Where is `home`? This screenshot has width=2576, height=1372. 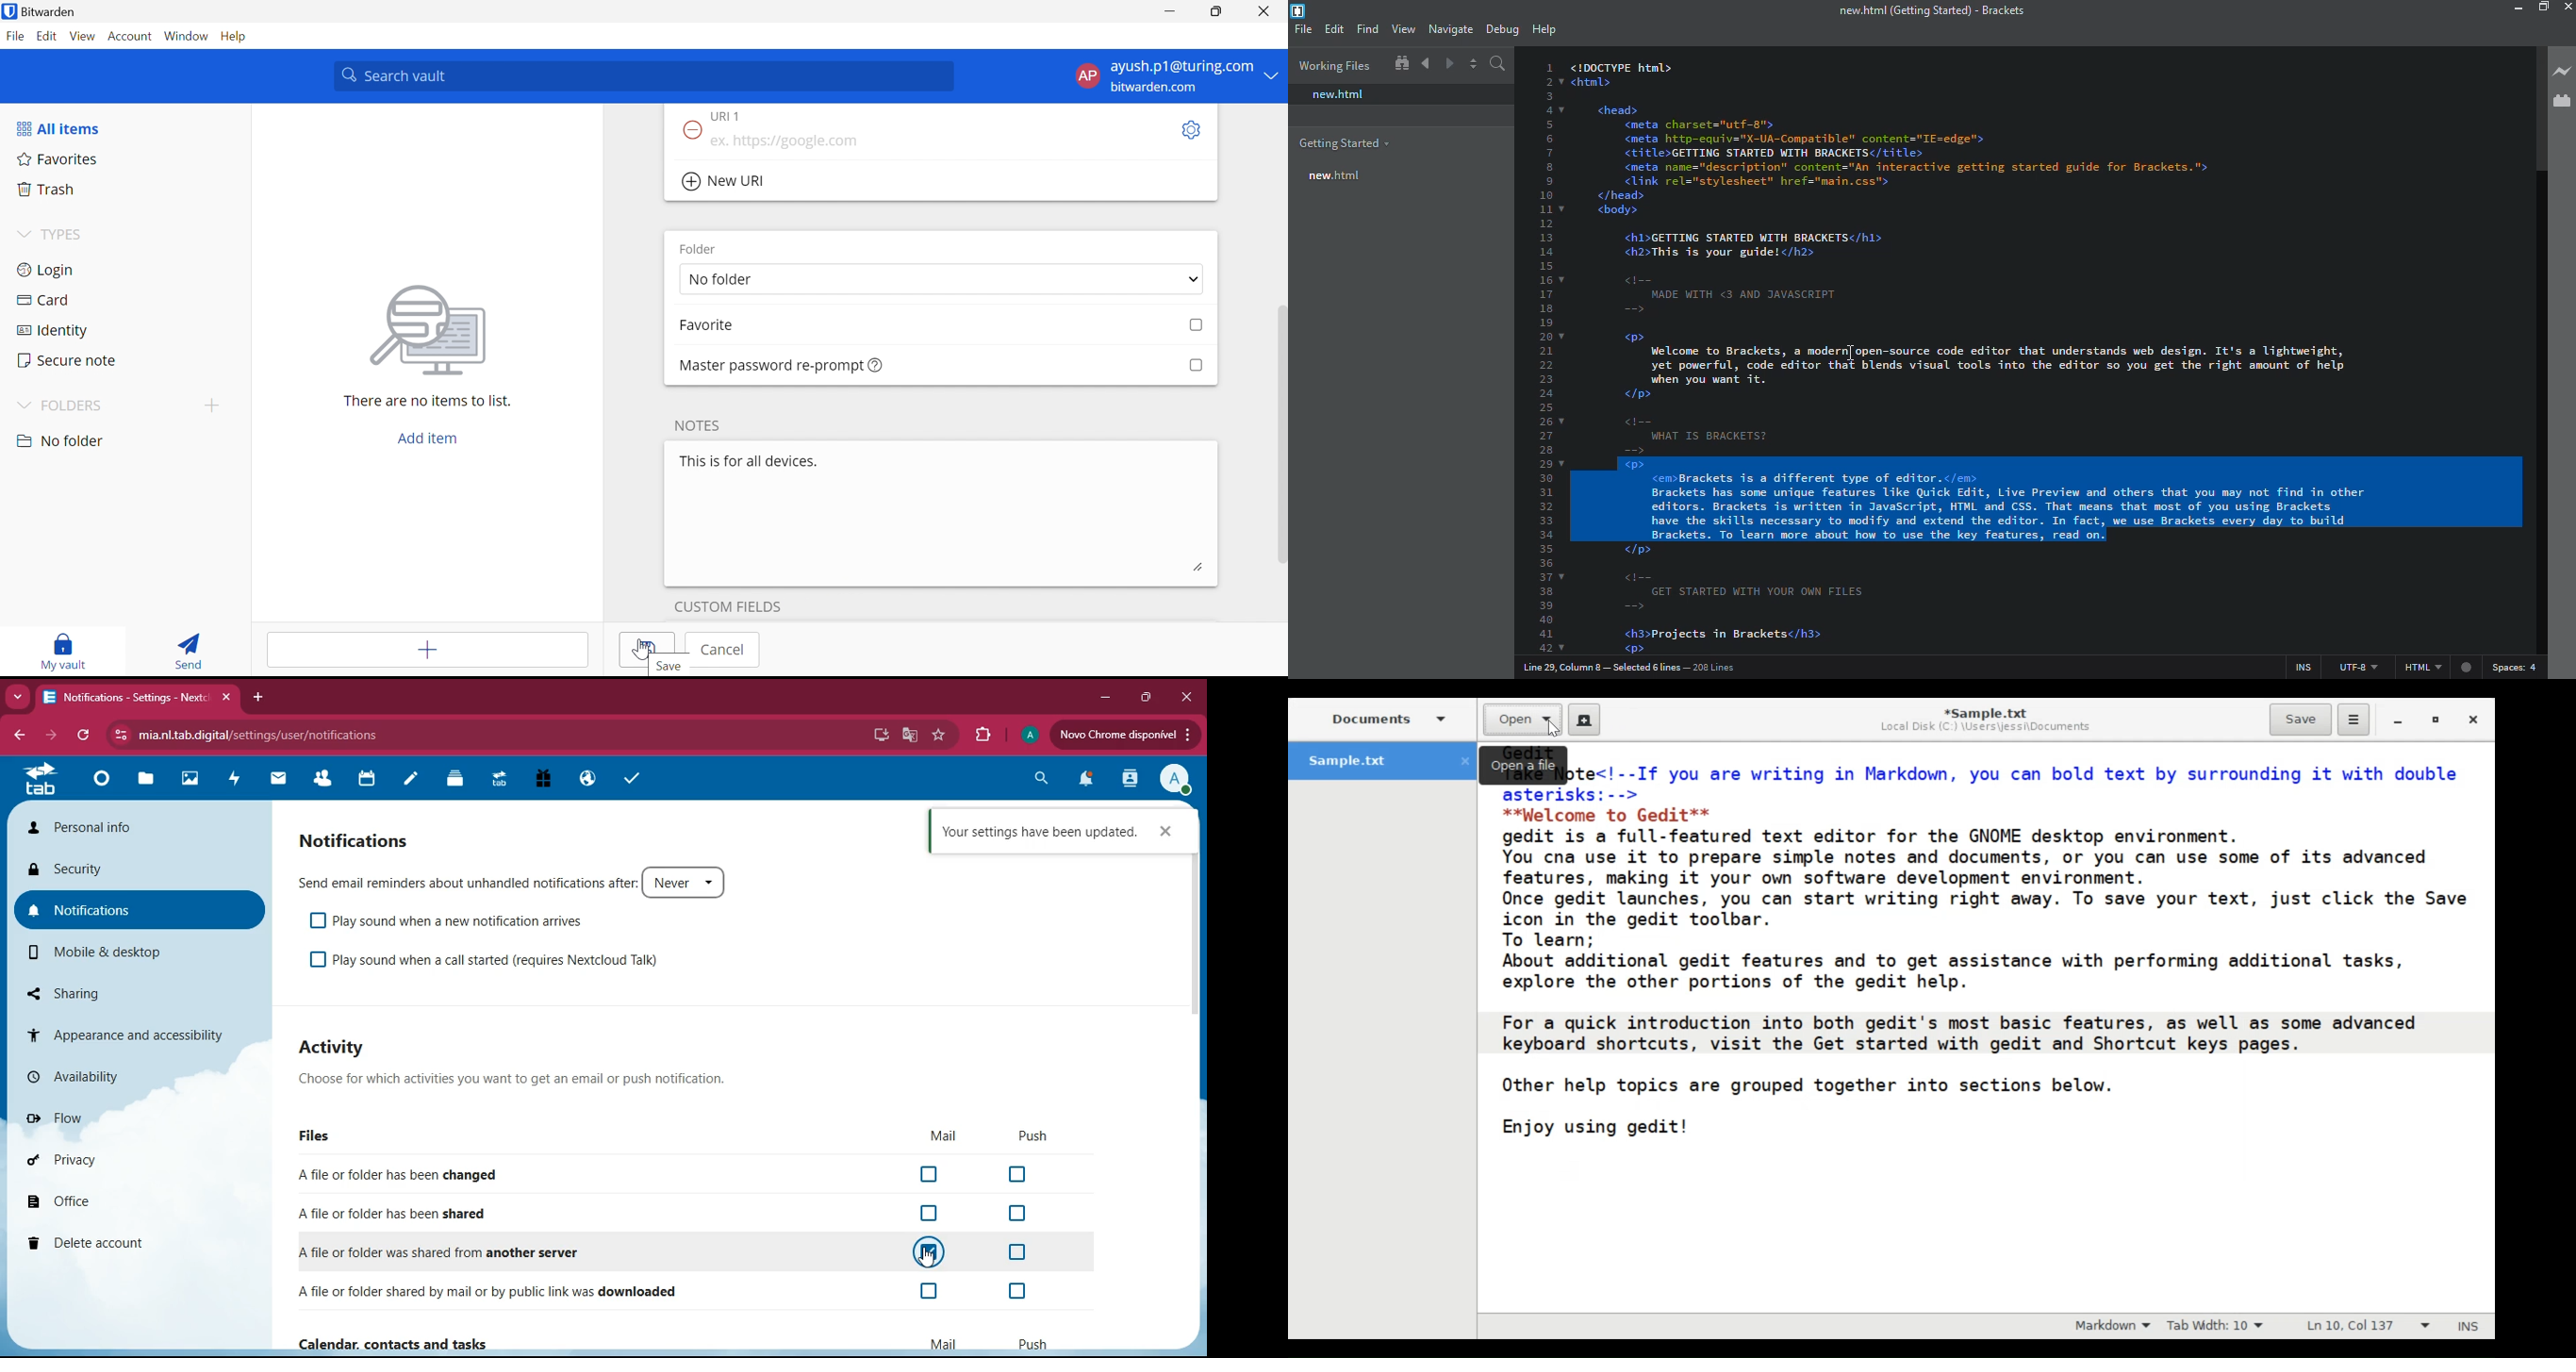 home is located at coordinates (96, 782).